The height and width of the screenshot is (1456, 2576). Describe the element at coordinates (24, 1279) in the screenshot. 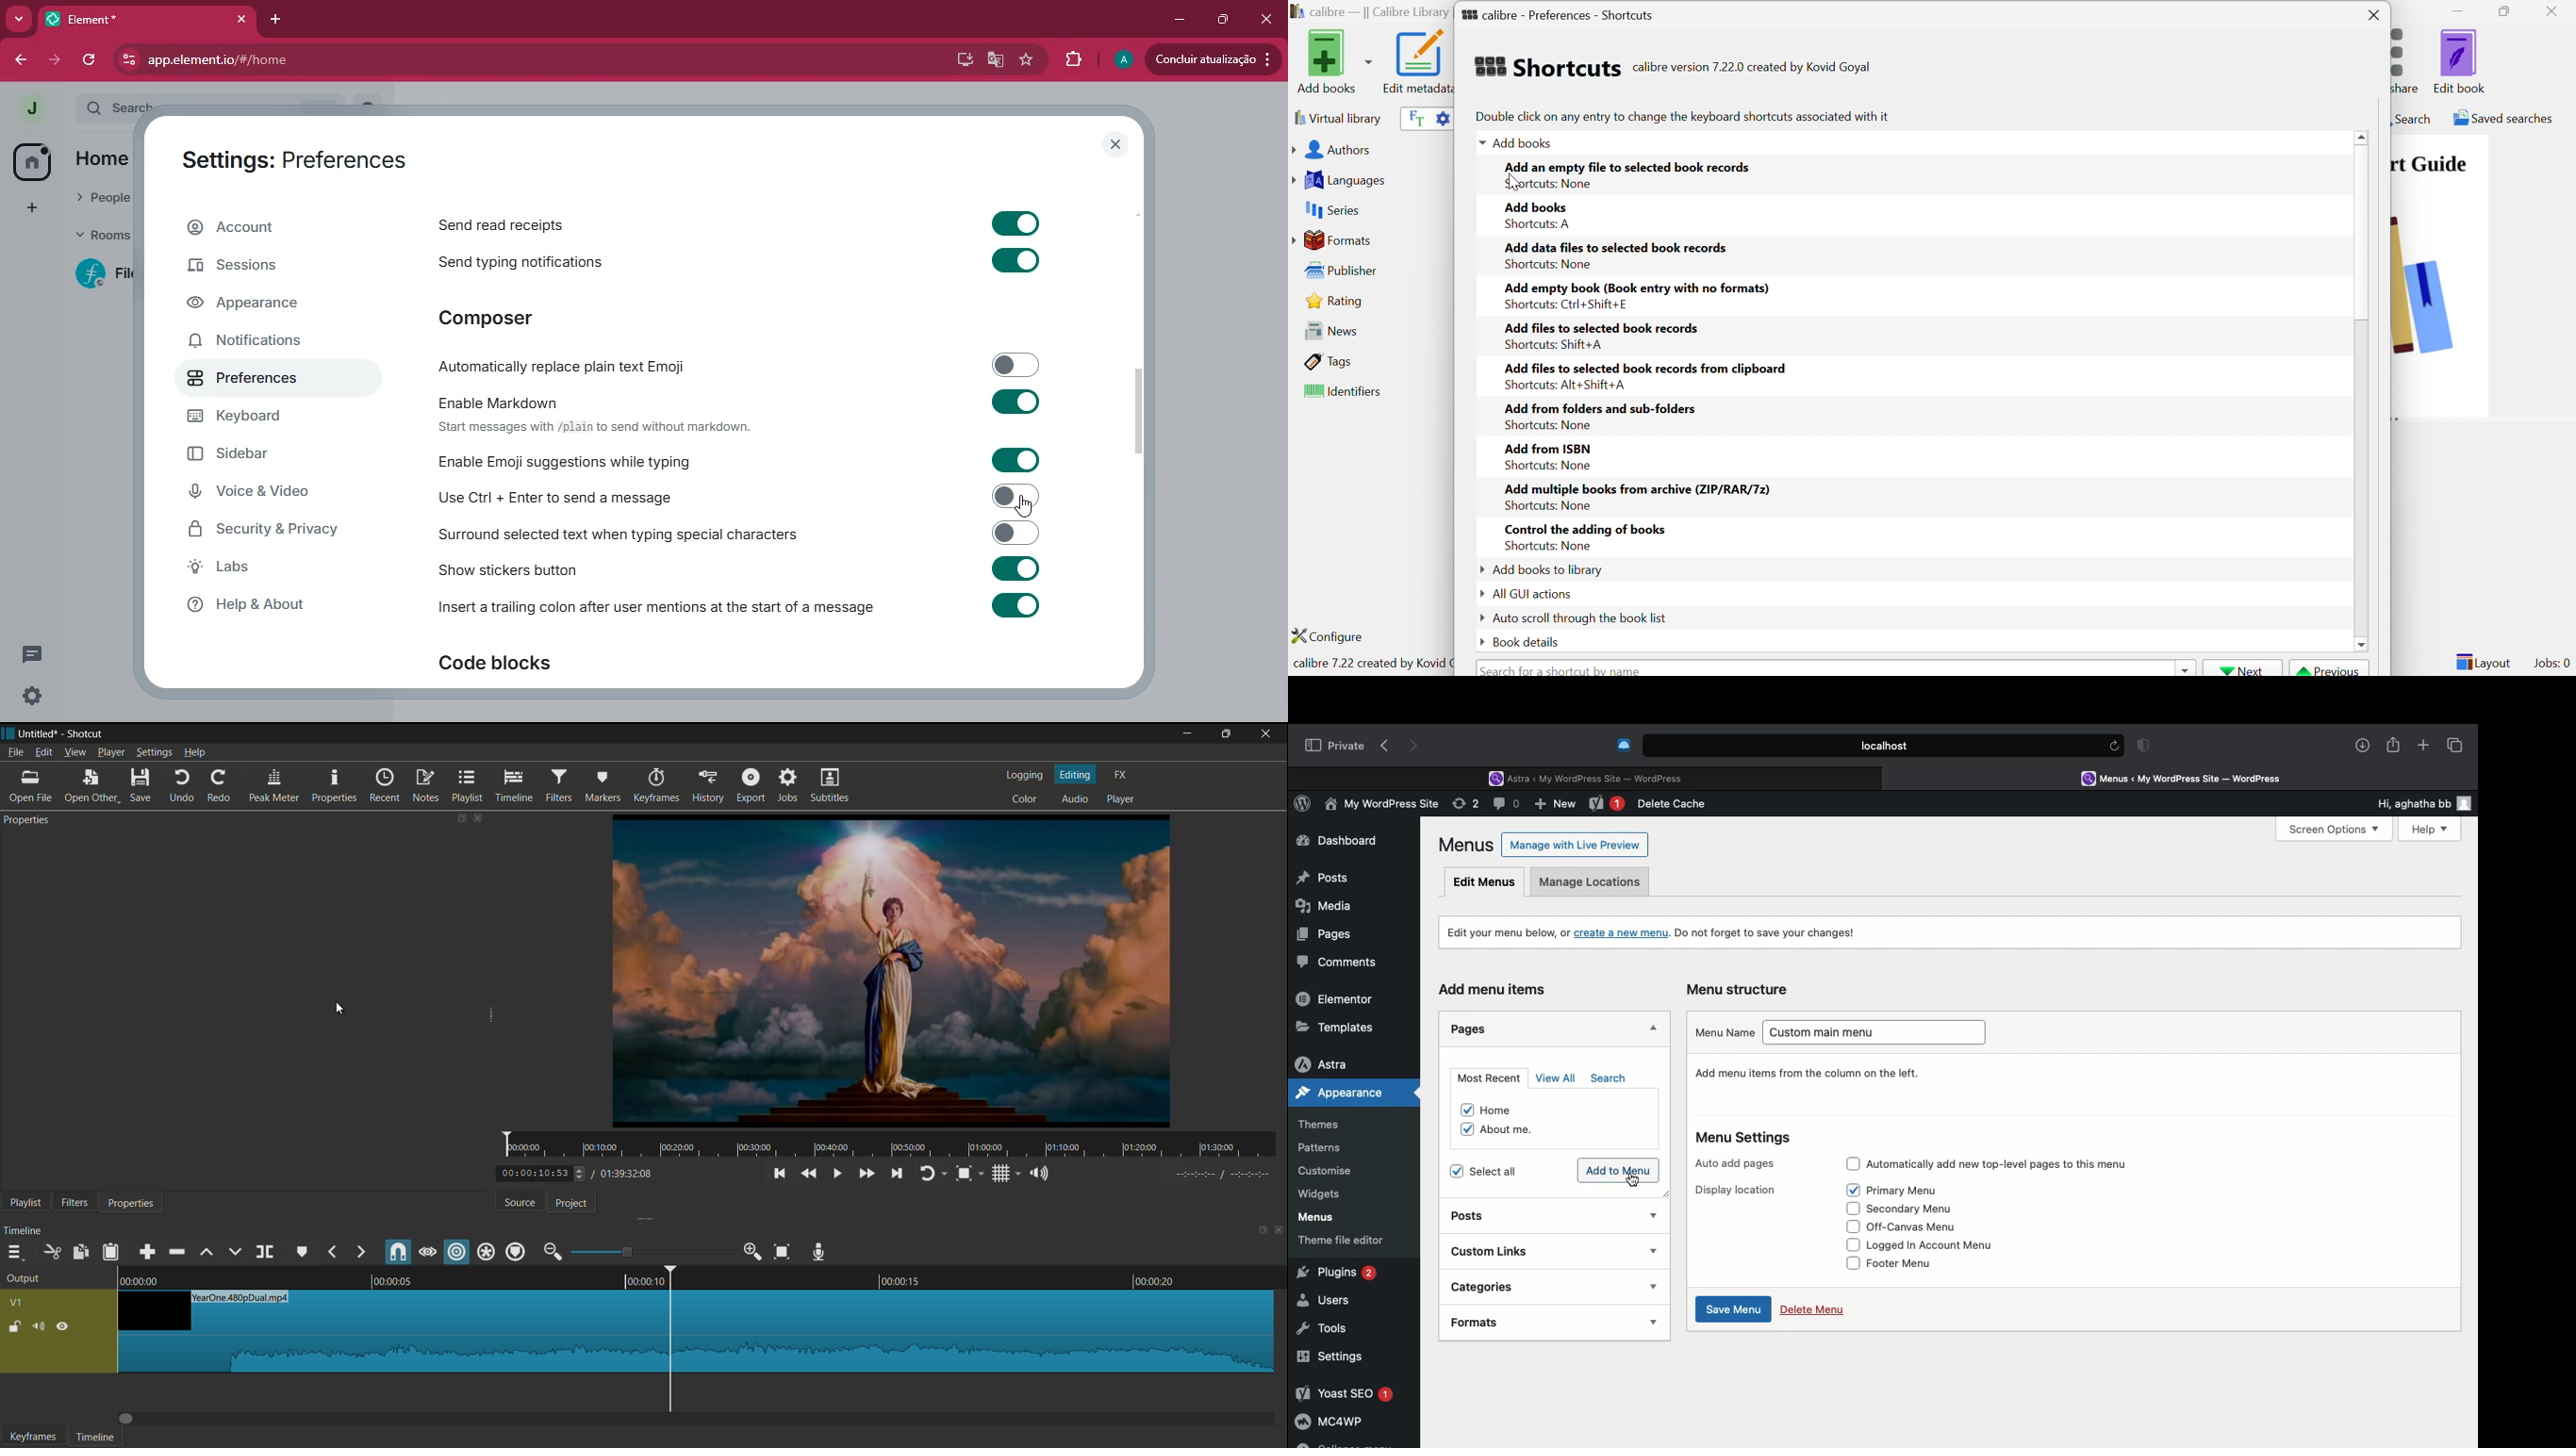

I see `output` at that location.